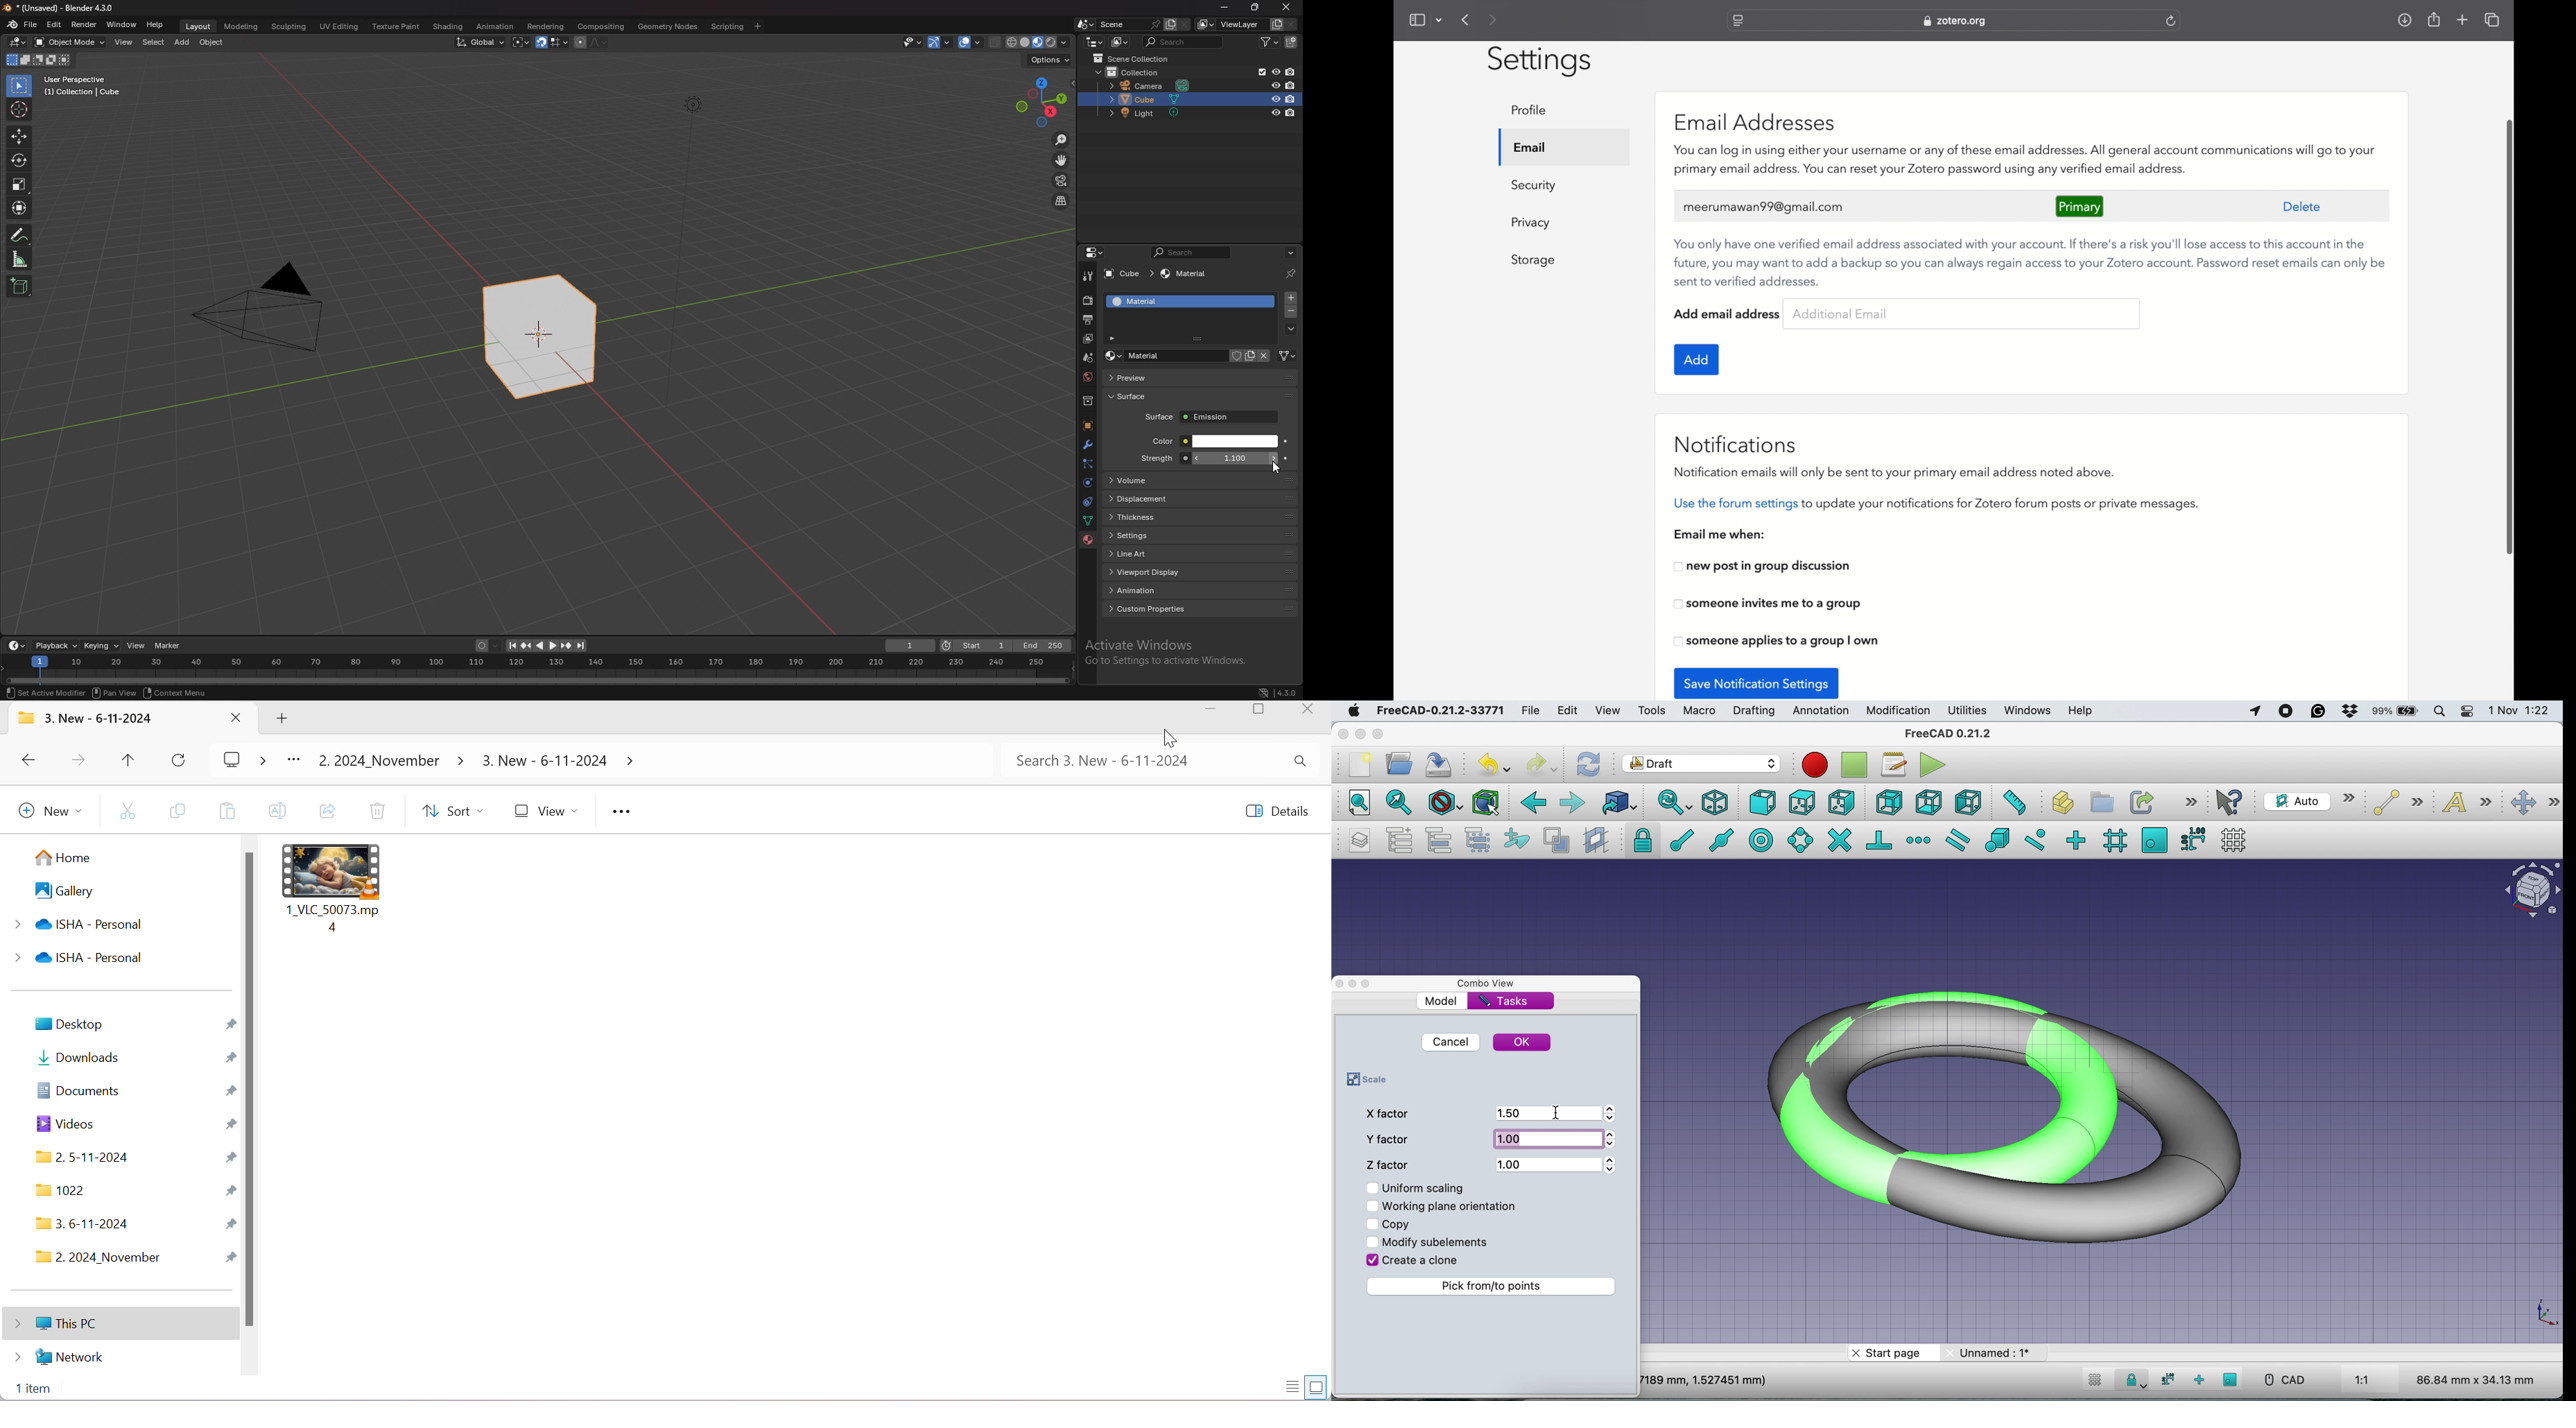 The height and width of the screenshot is (1428, 2576). I want to click on new tab, so click(2463, 19).